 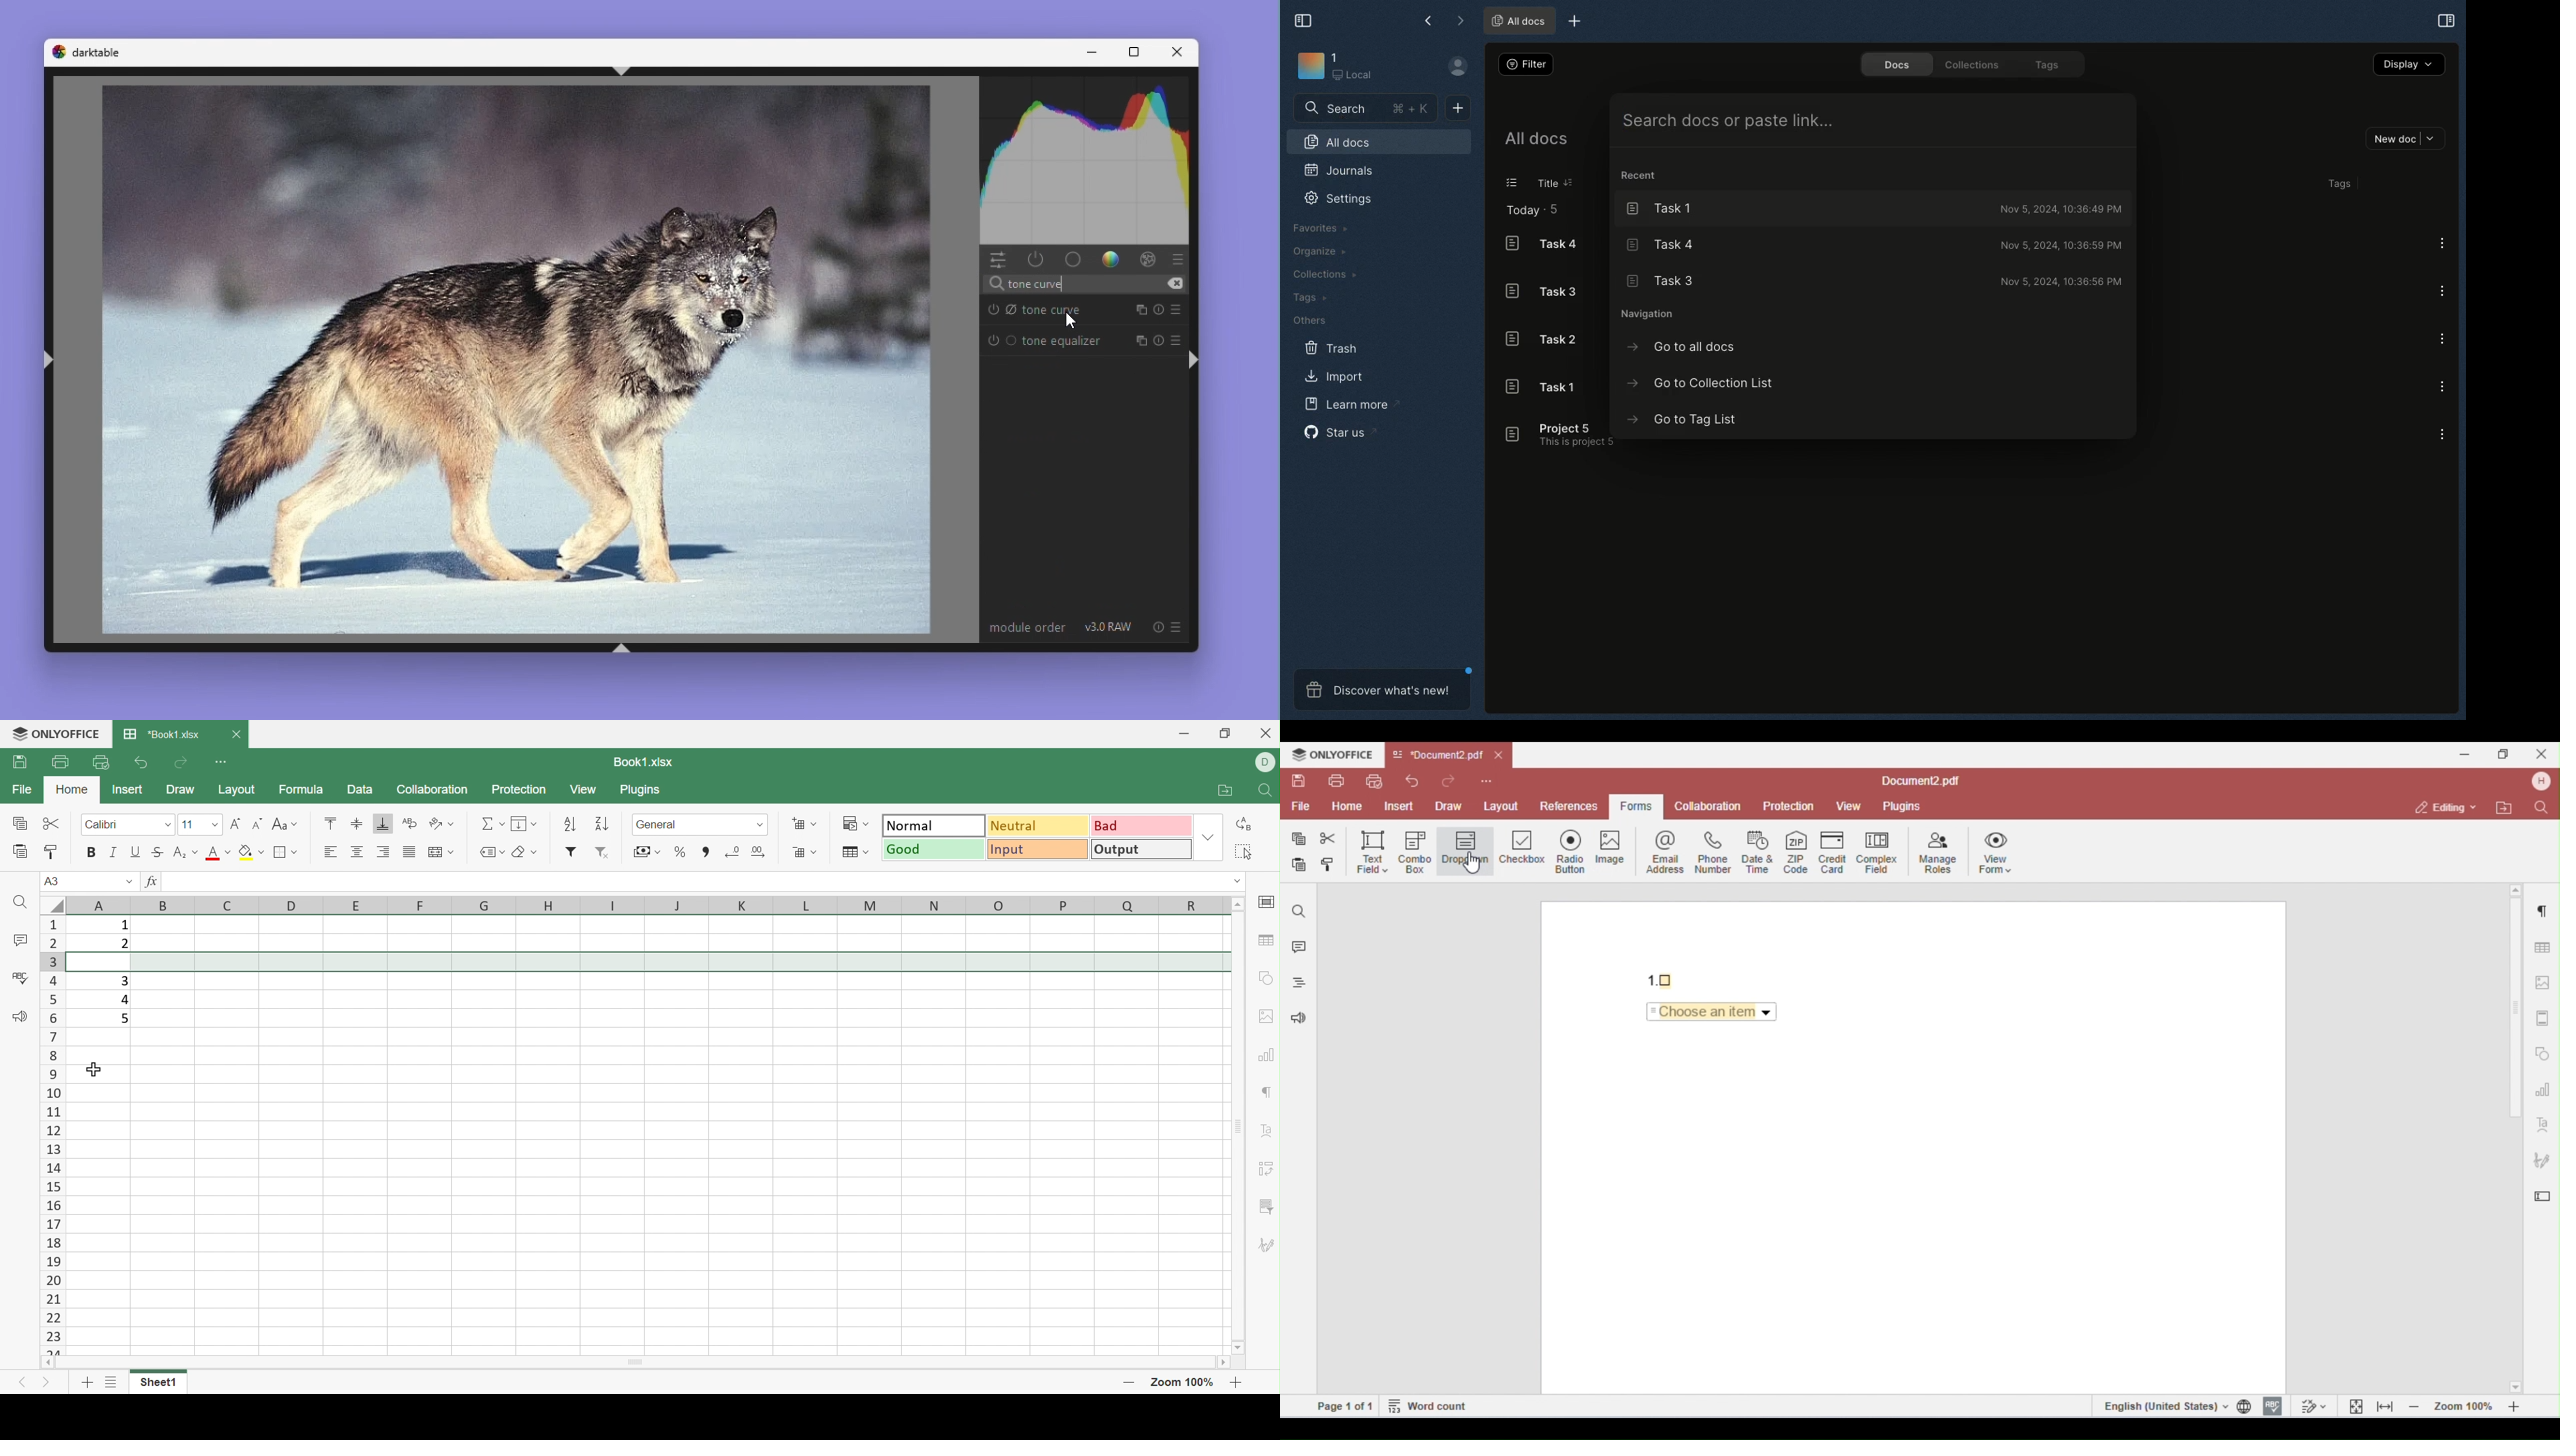 I want to click on Forward, so click(x=1457, y=18).